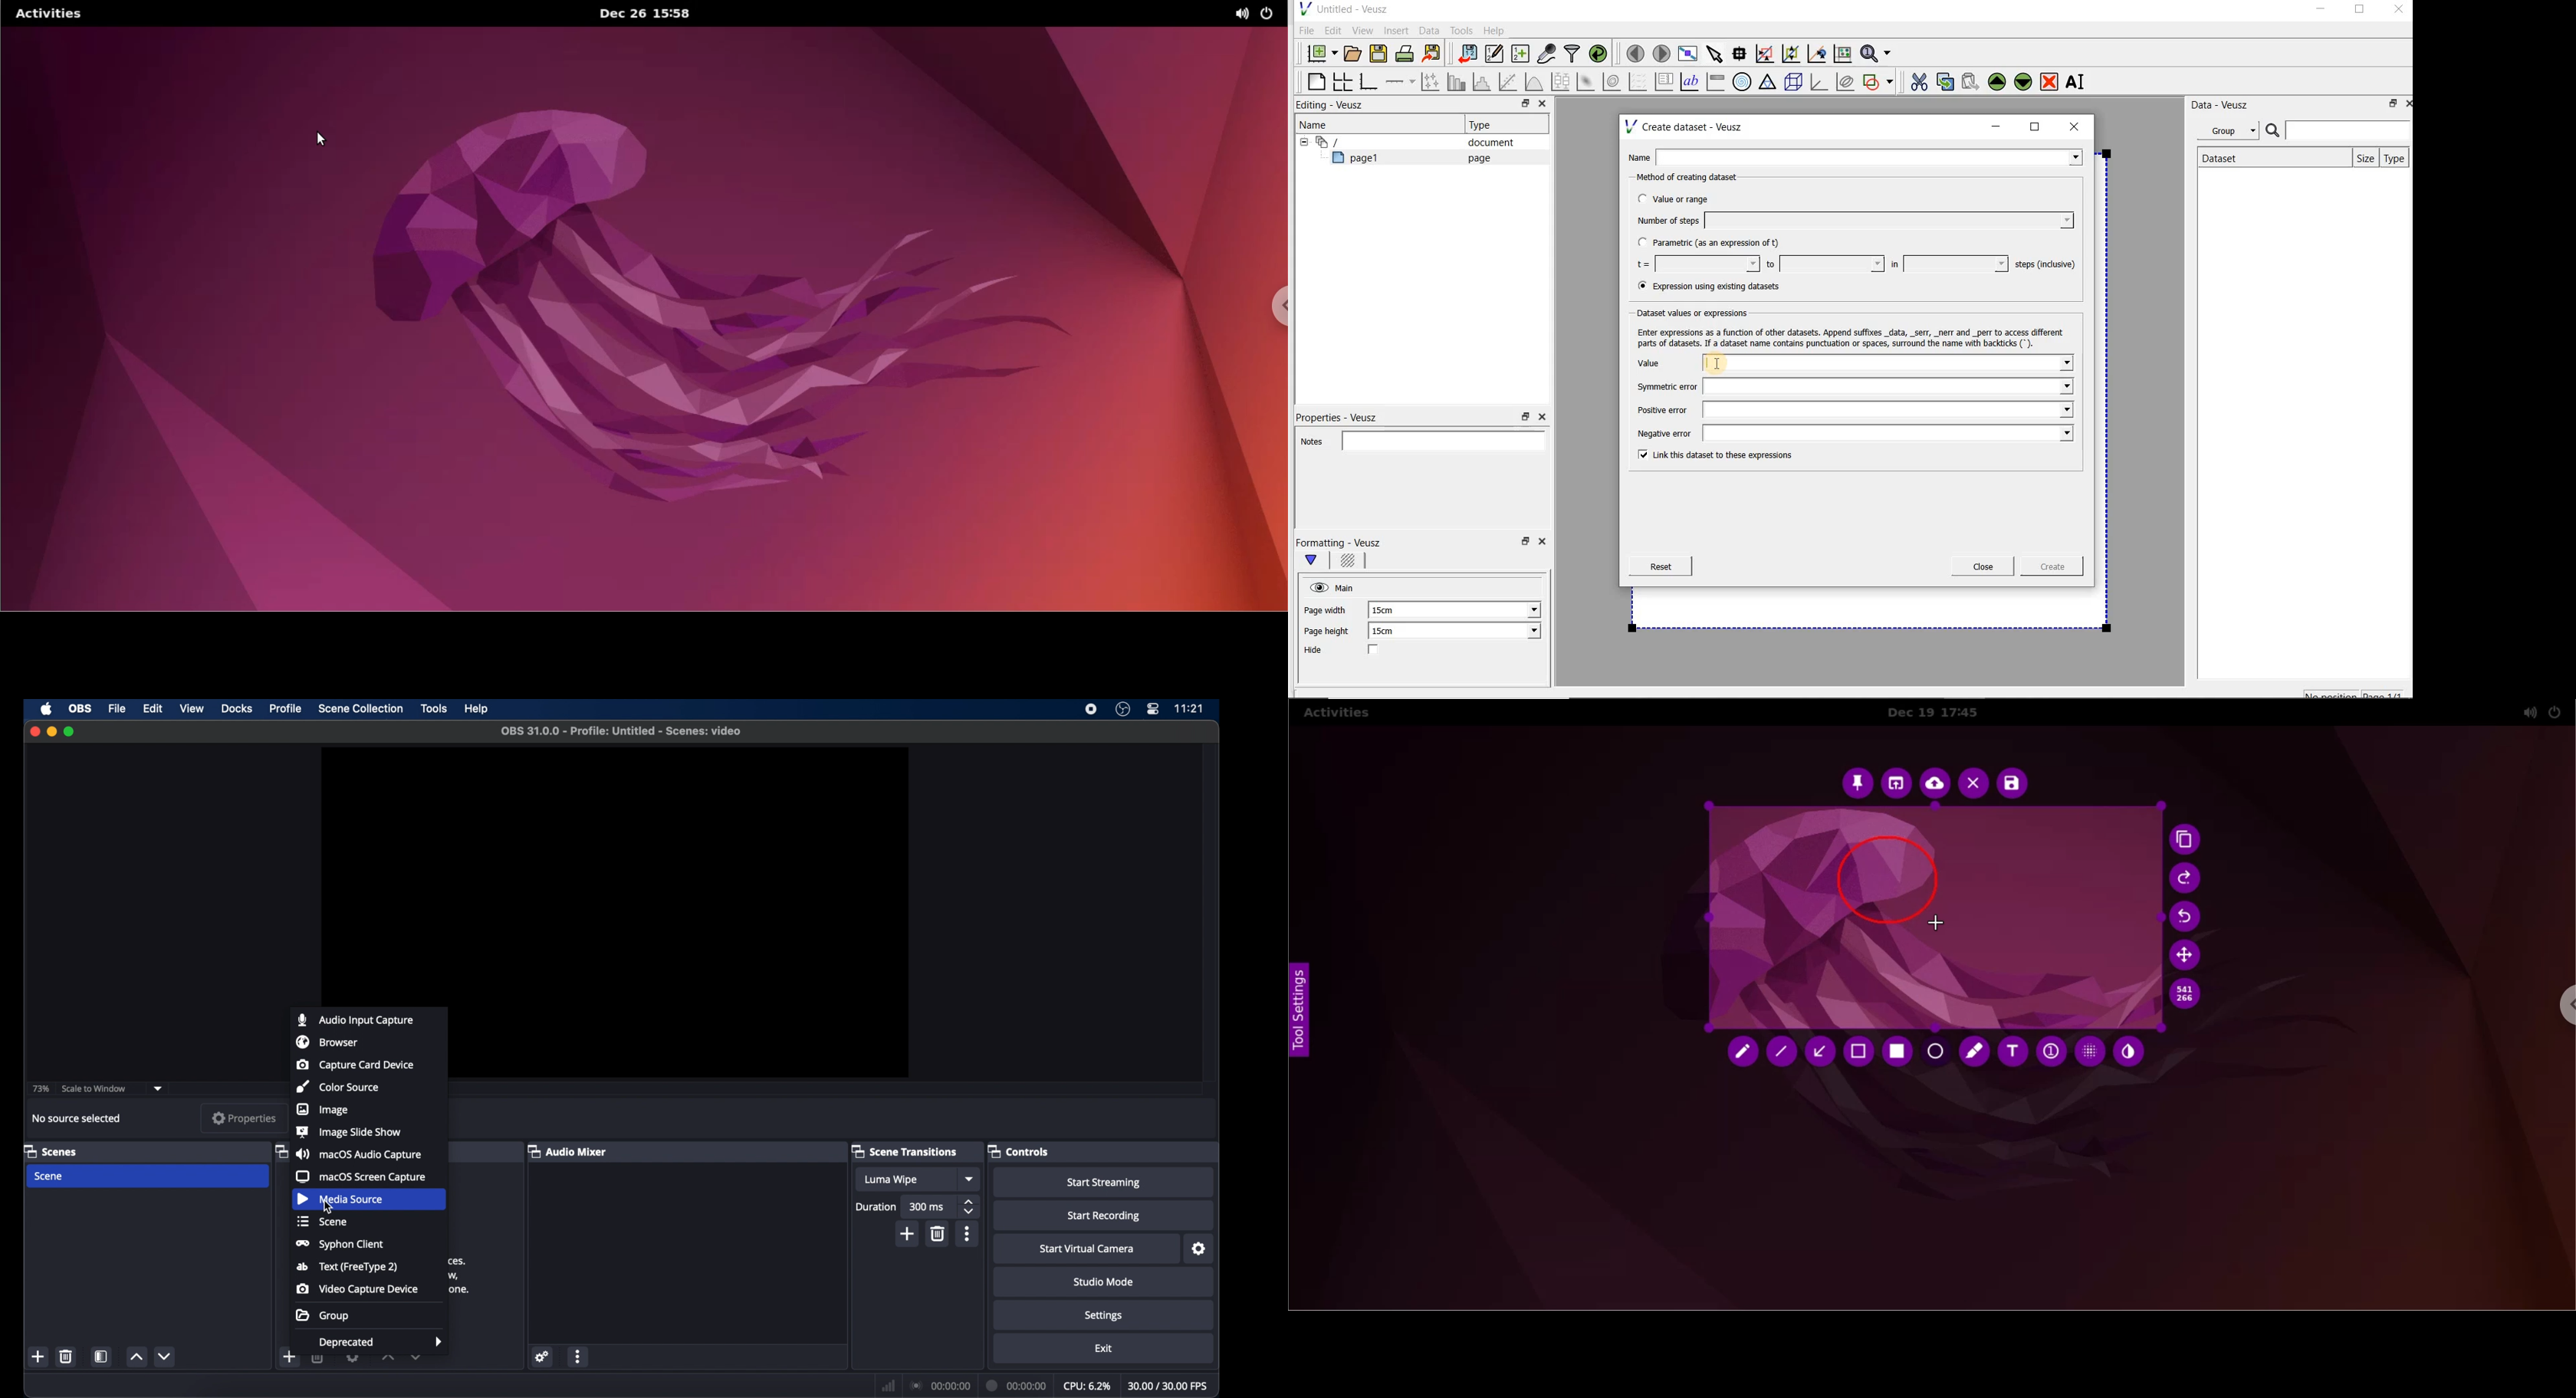  Describe the element at coordinates (136, 1357) in the screenshot. I see `increment` at that location.